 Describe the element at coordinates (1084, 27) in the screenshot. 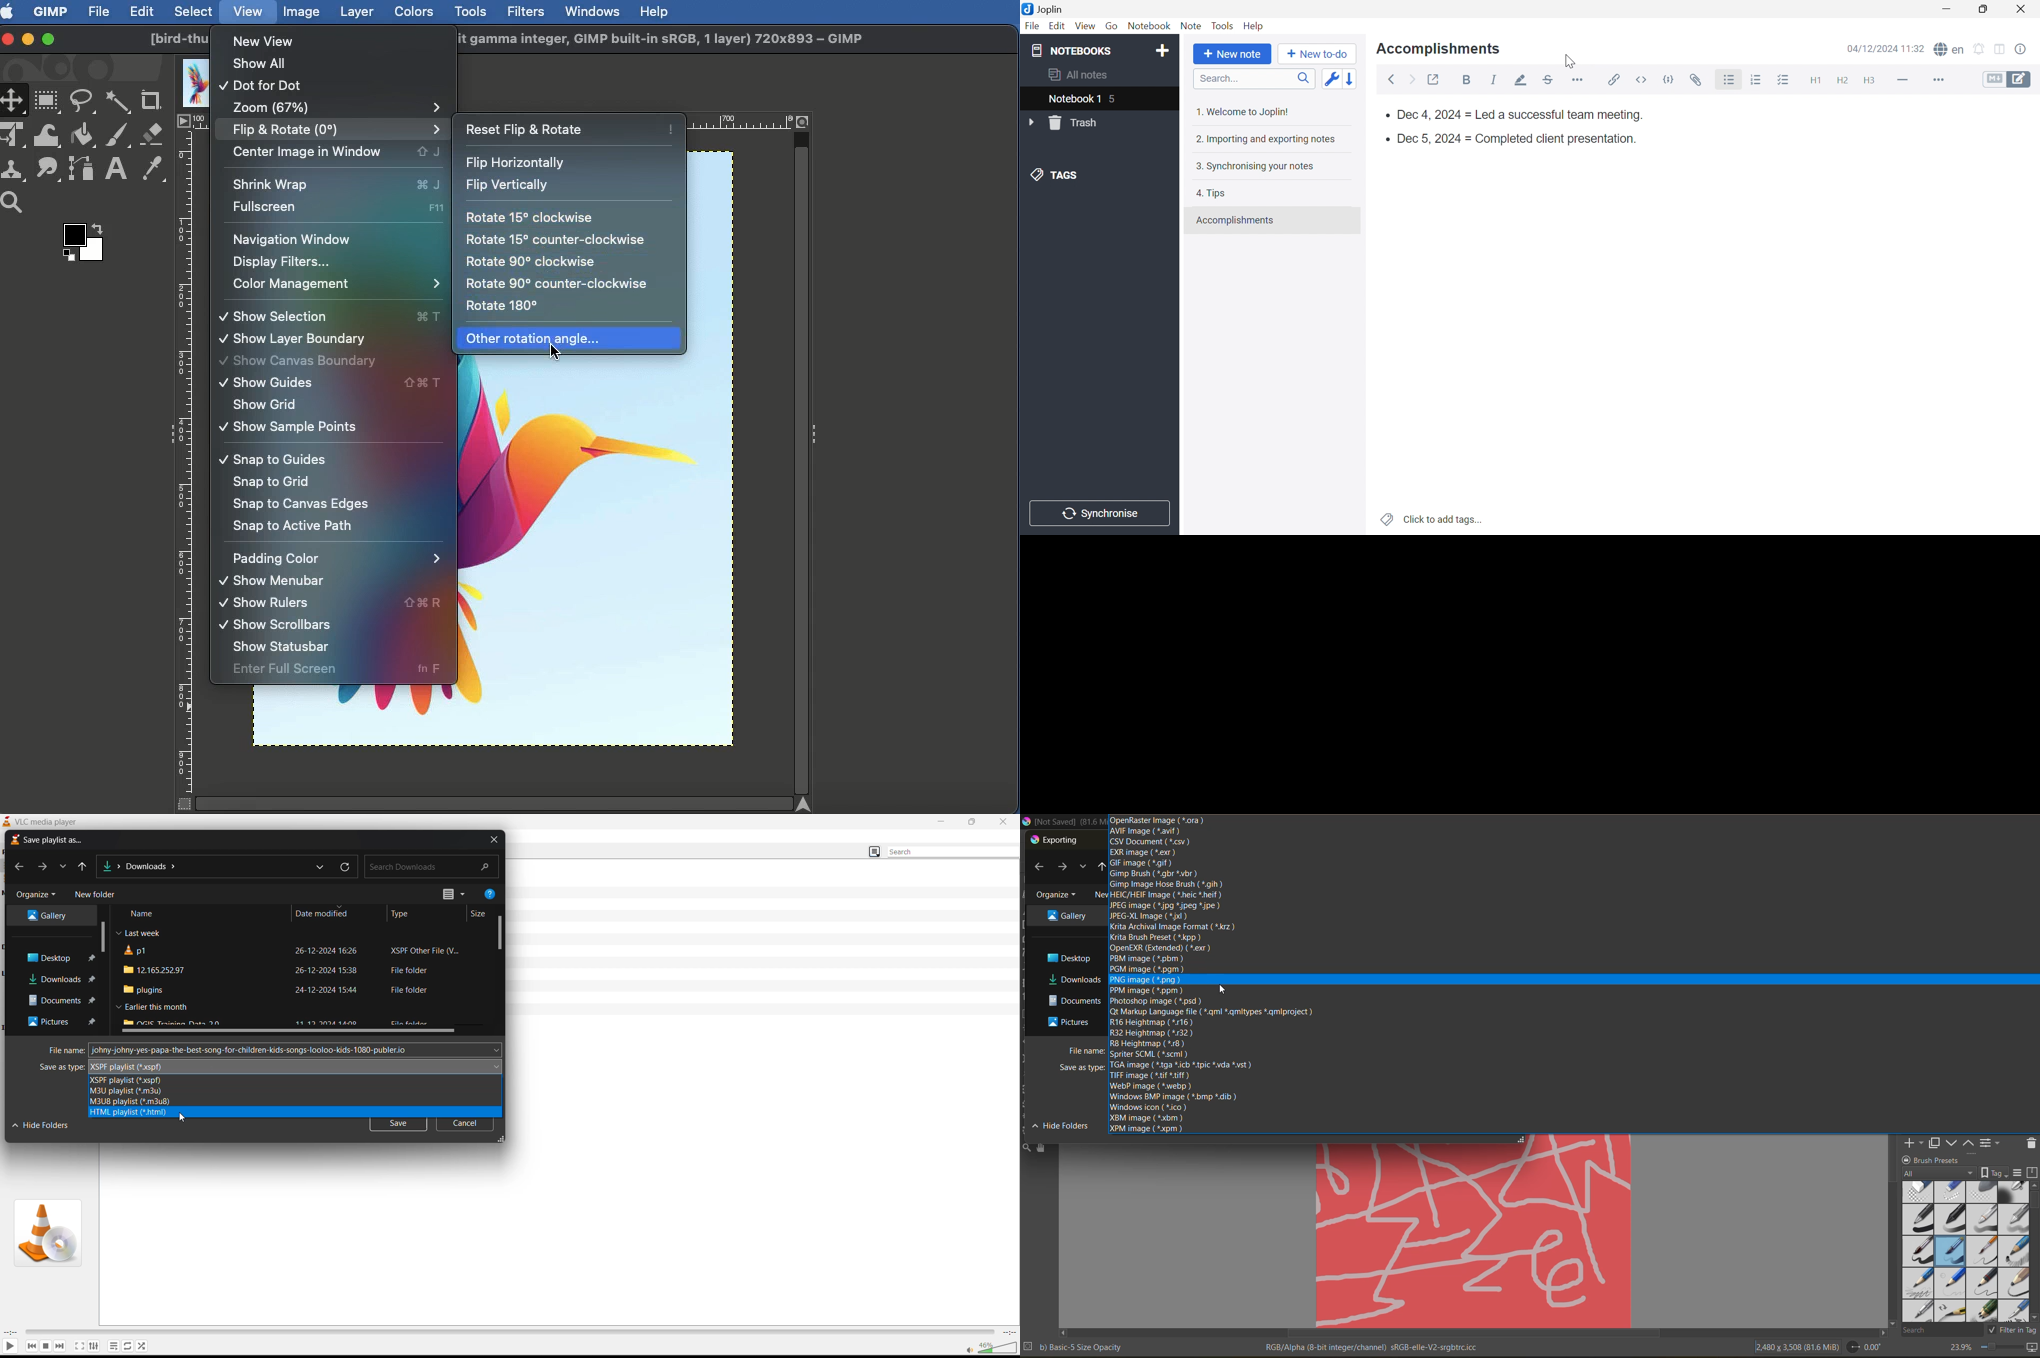

I see `View` at that location.